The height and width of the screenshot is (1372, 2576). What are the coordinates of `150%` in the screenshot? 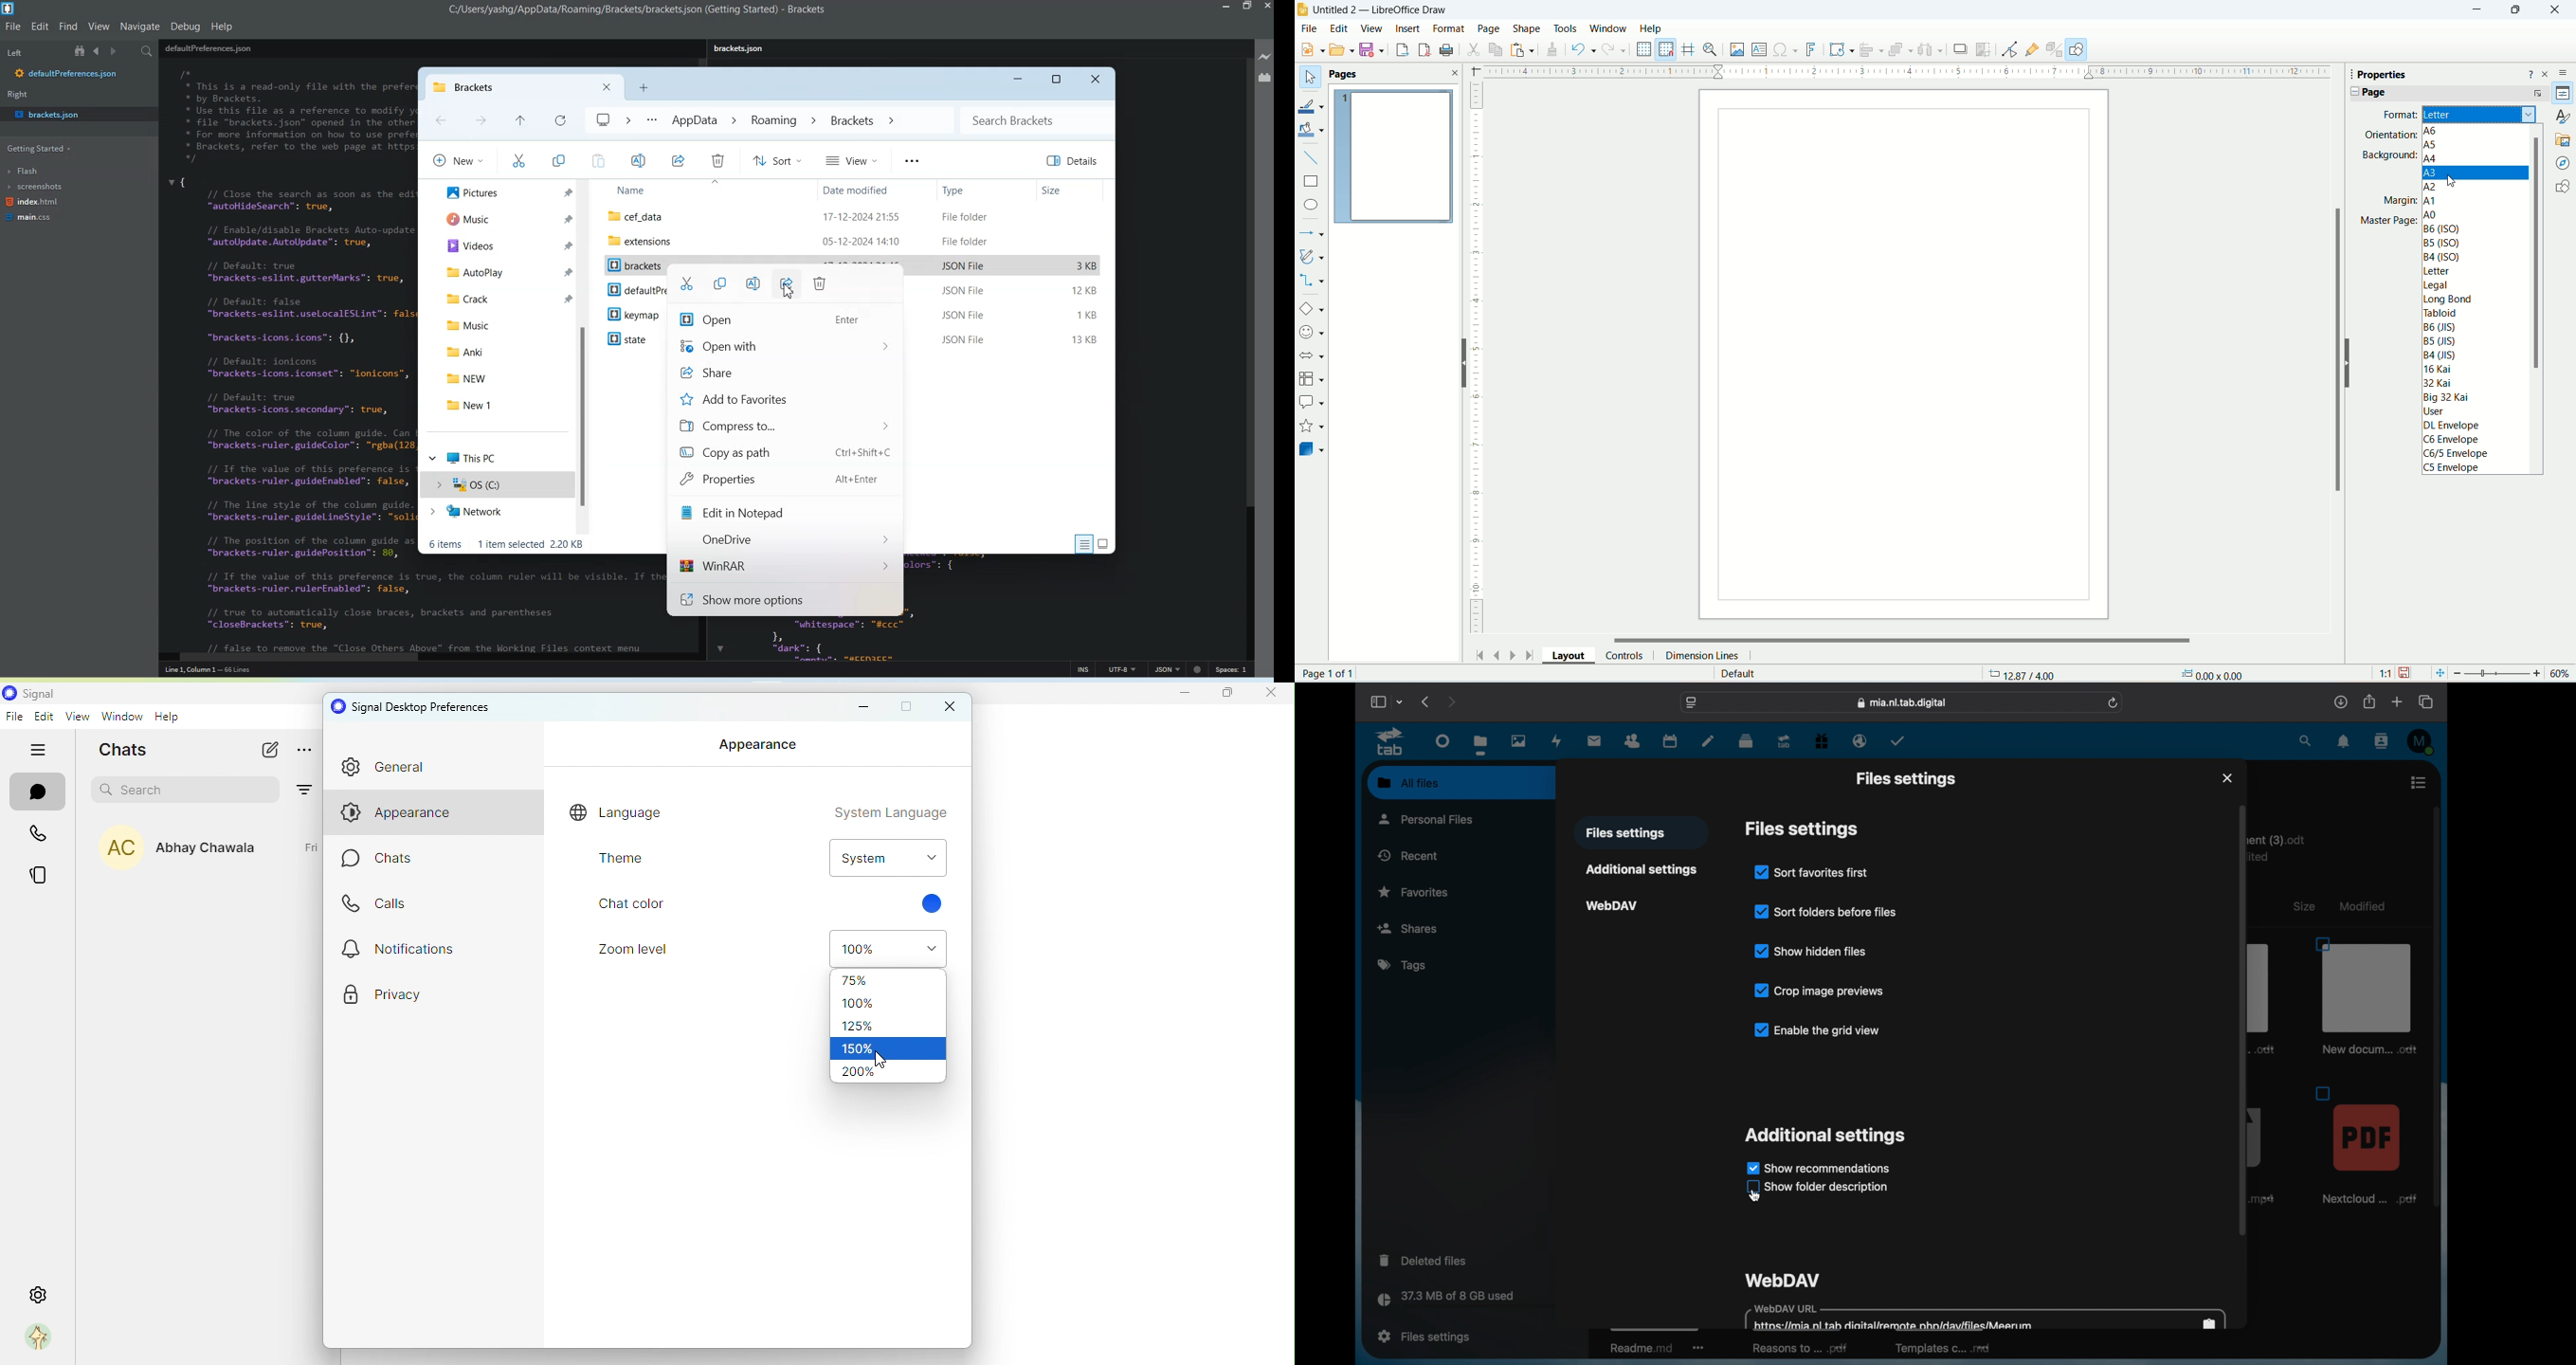 It's located at (888, 1050).